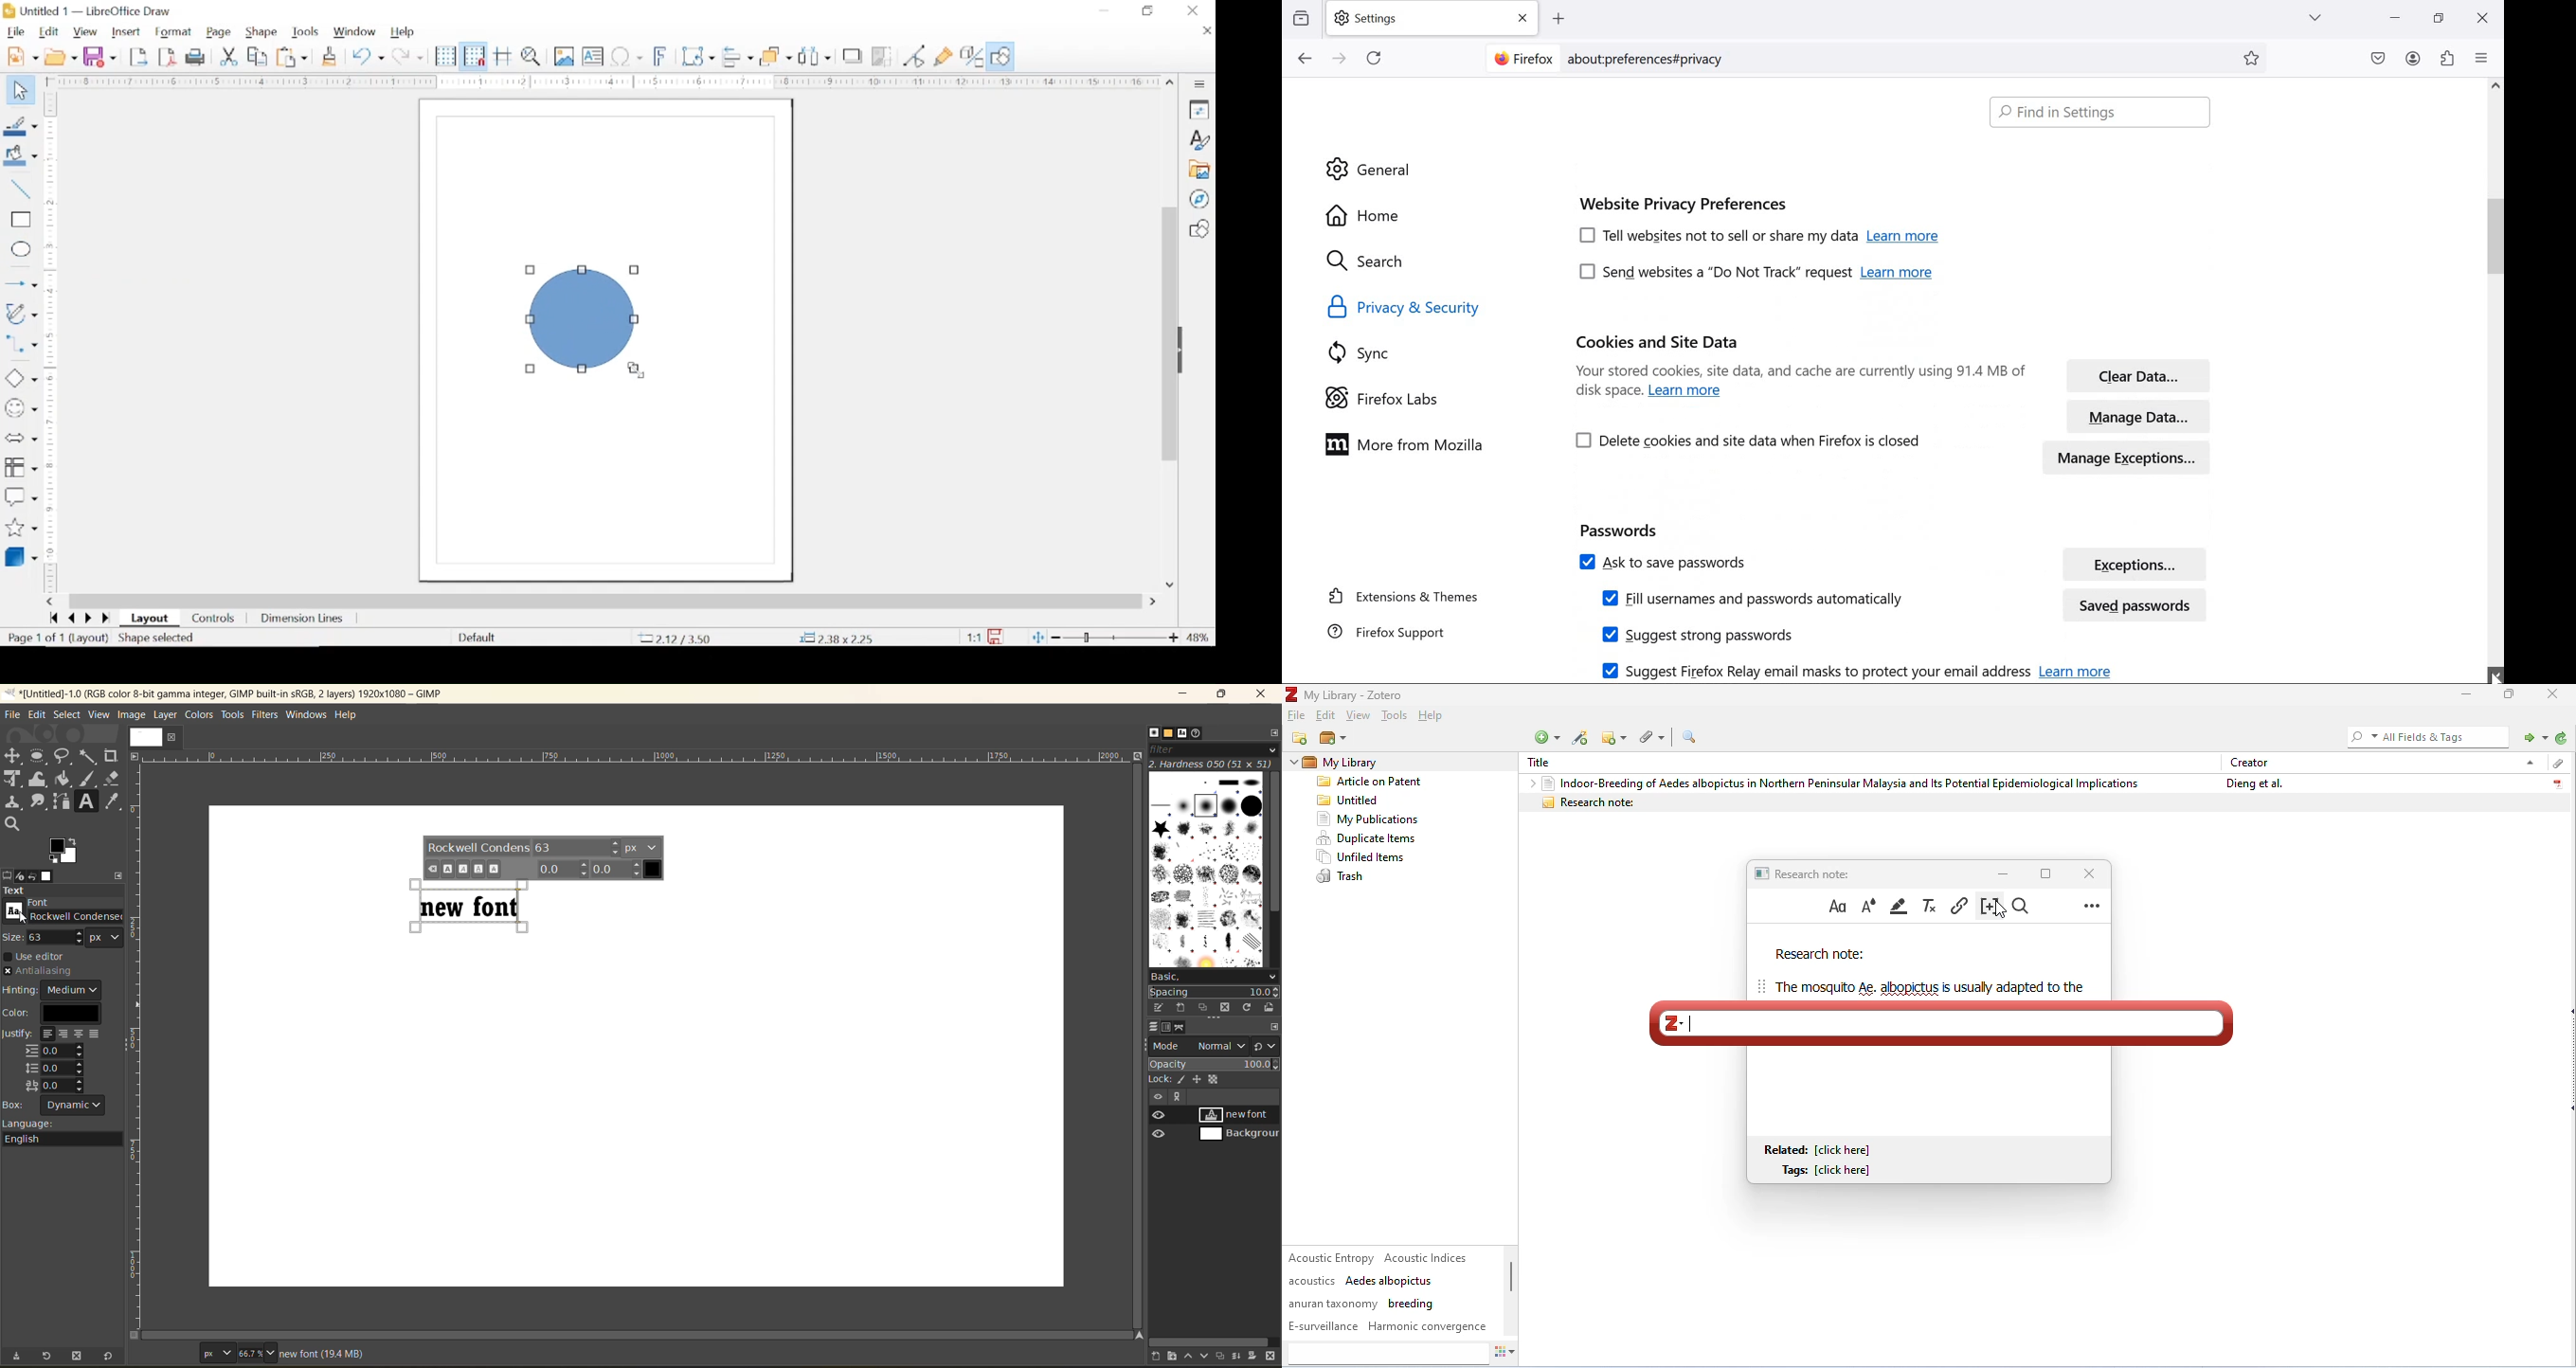 The height and width of the screenshot is (1372, 2576). What do you see at coordinates (1198, 637) in the screenshot?
I see `zoom level` at bounding box center [1198, 637].